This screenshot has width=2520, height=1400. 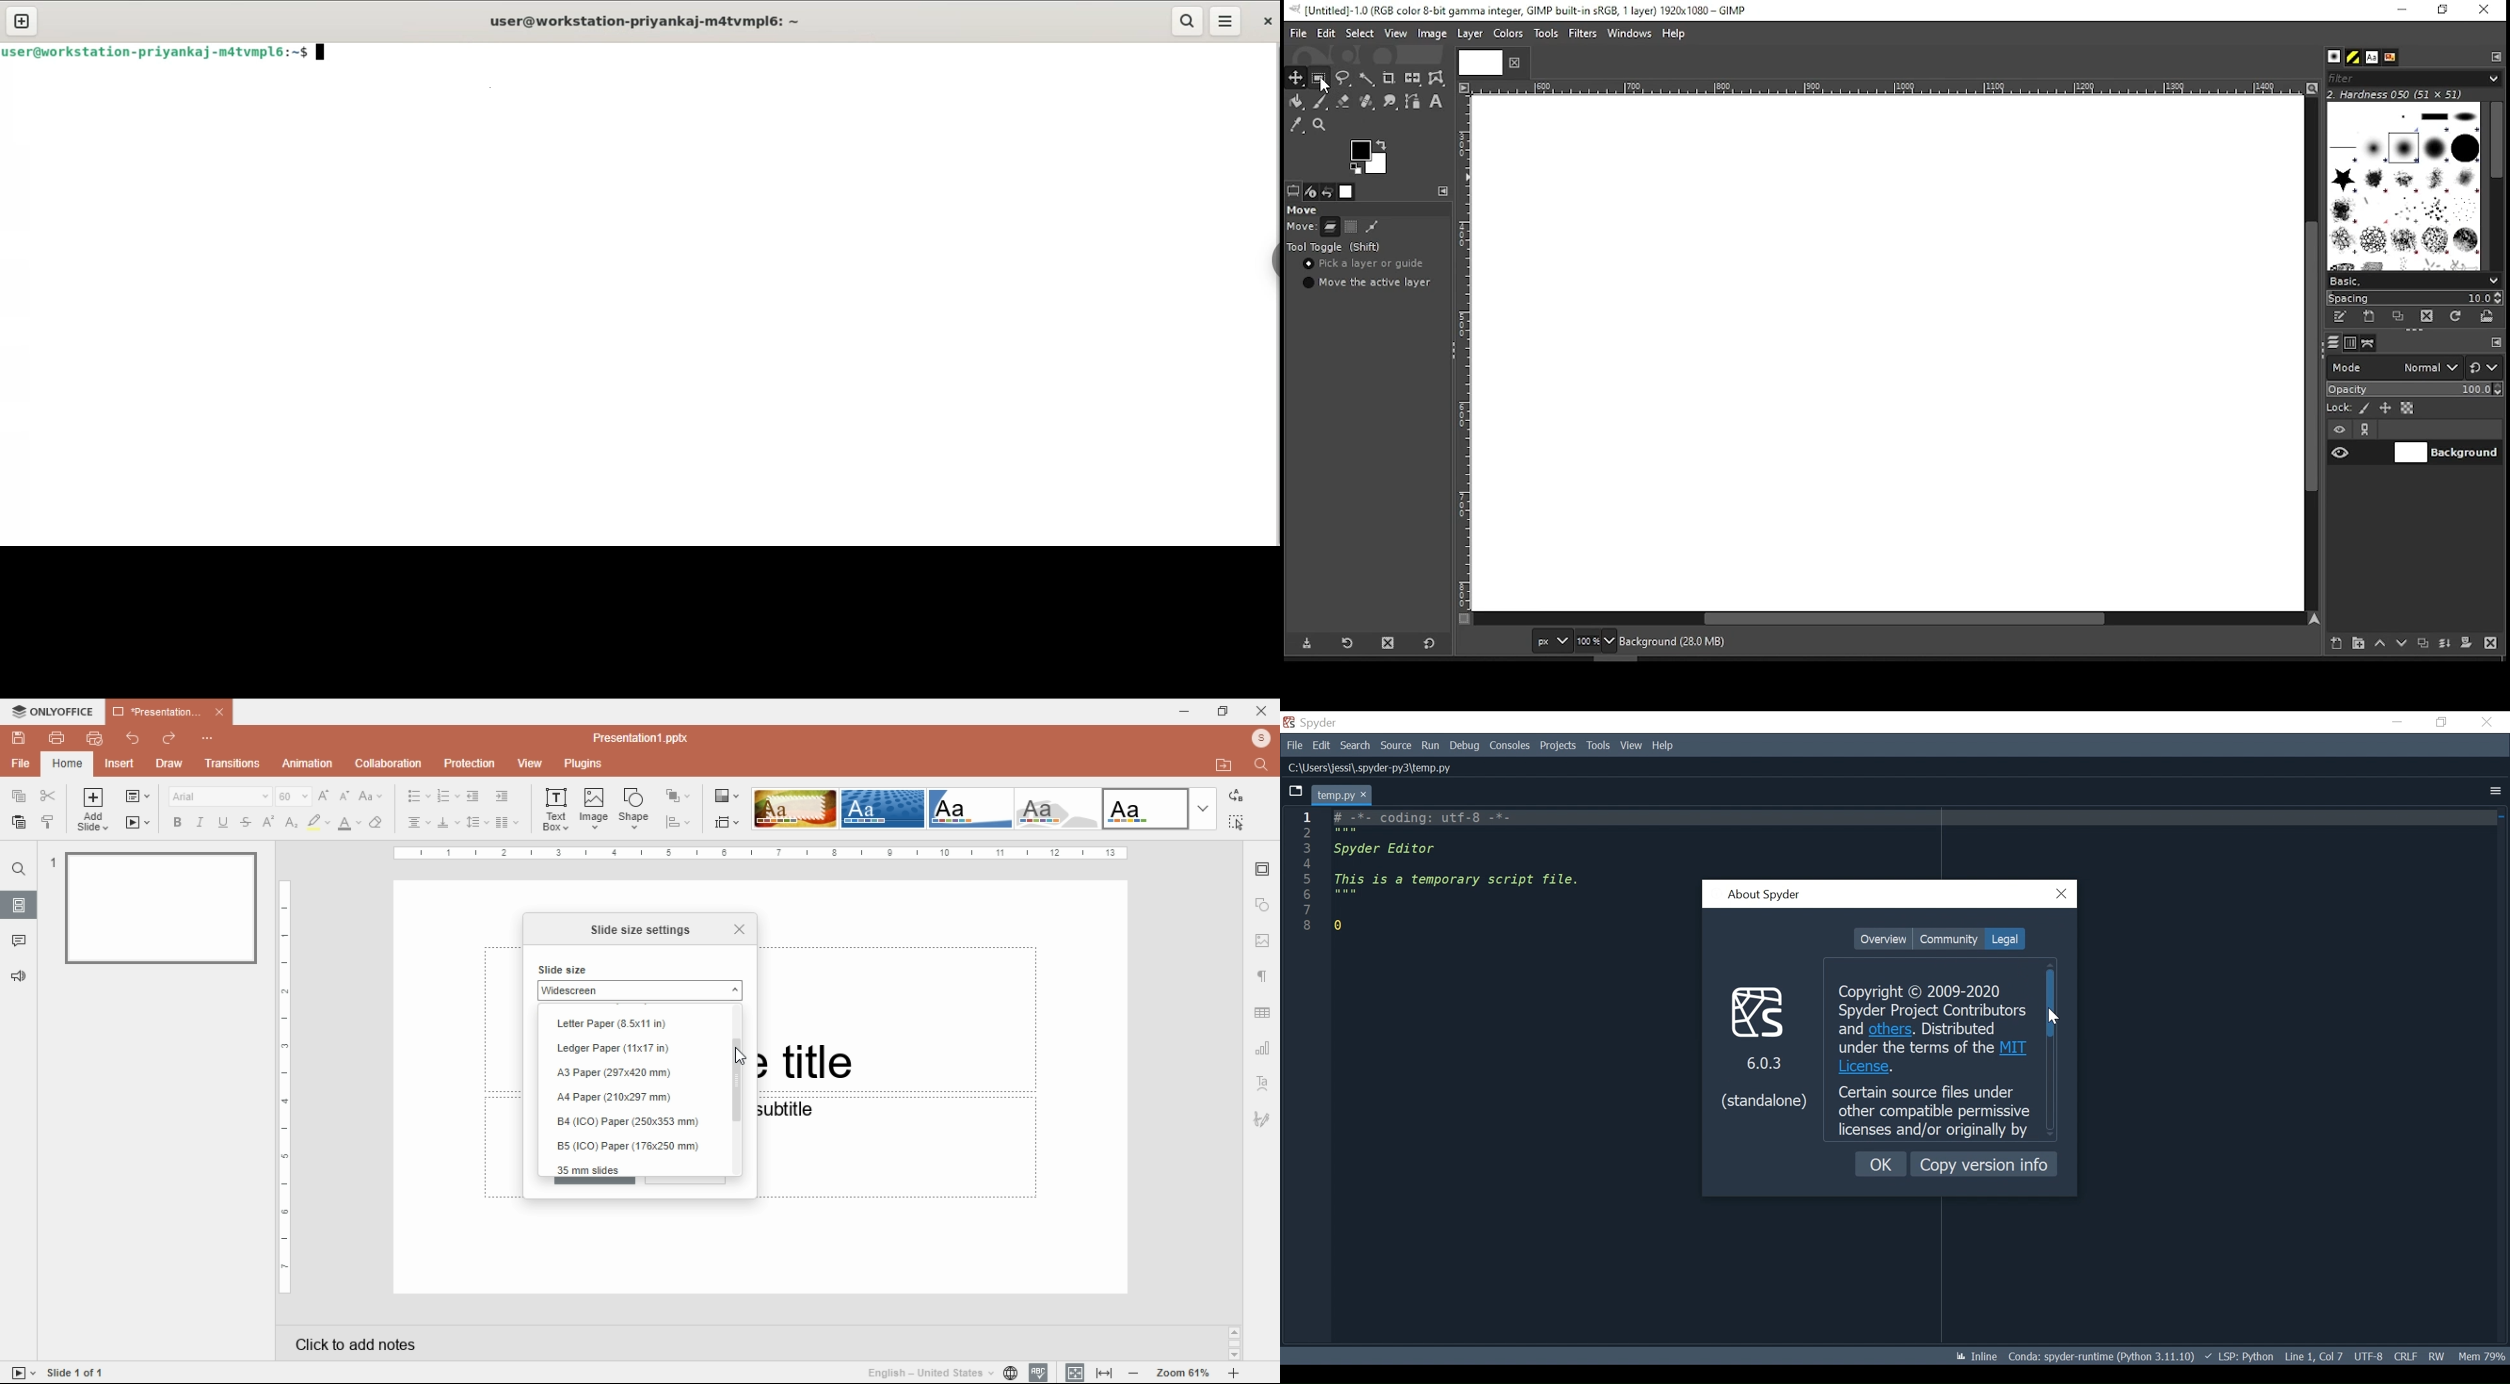 I want to click on lock pixels, so click(x=2368, y=408).